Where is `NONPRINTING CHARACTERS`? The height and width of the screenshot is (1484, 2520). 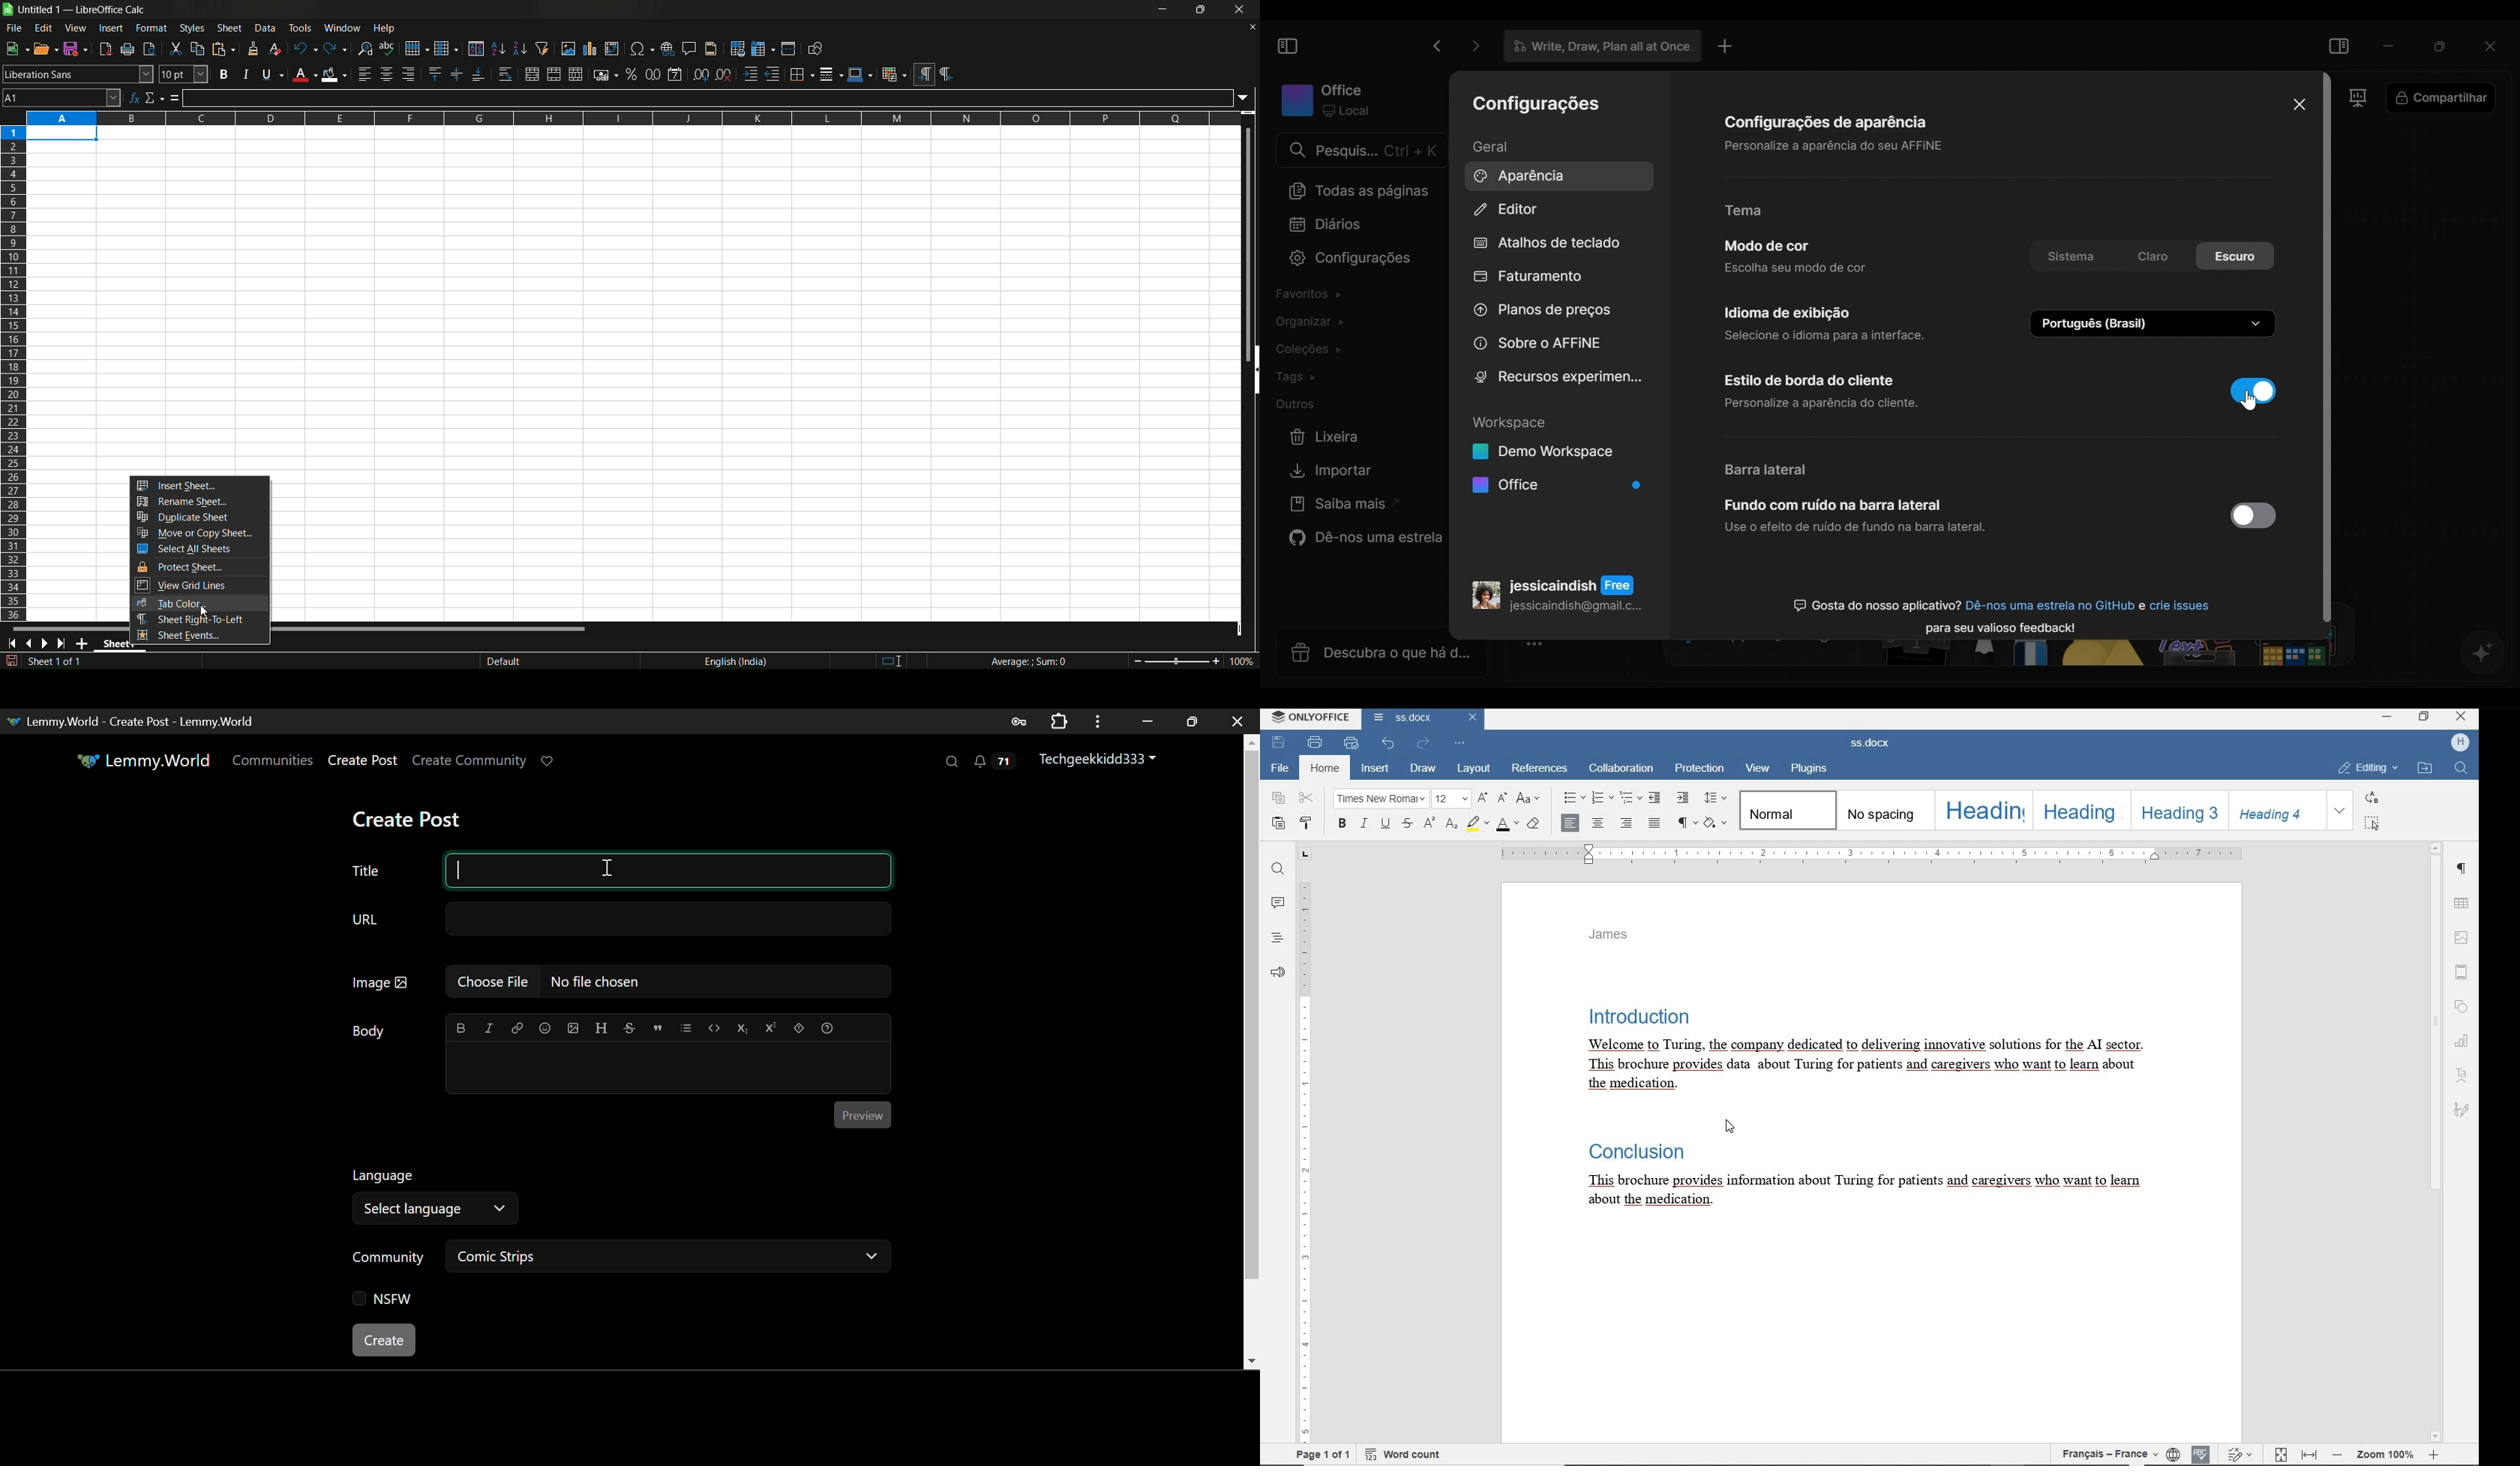 NONPRINTING CHARACTERS is located at coordinates (1685, 823).